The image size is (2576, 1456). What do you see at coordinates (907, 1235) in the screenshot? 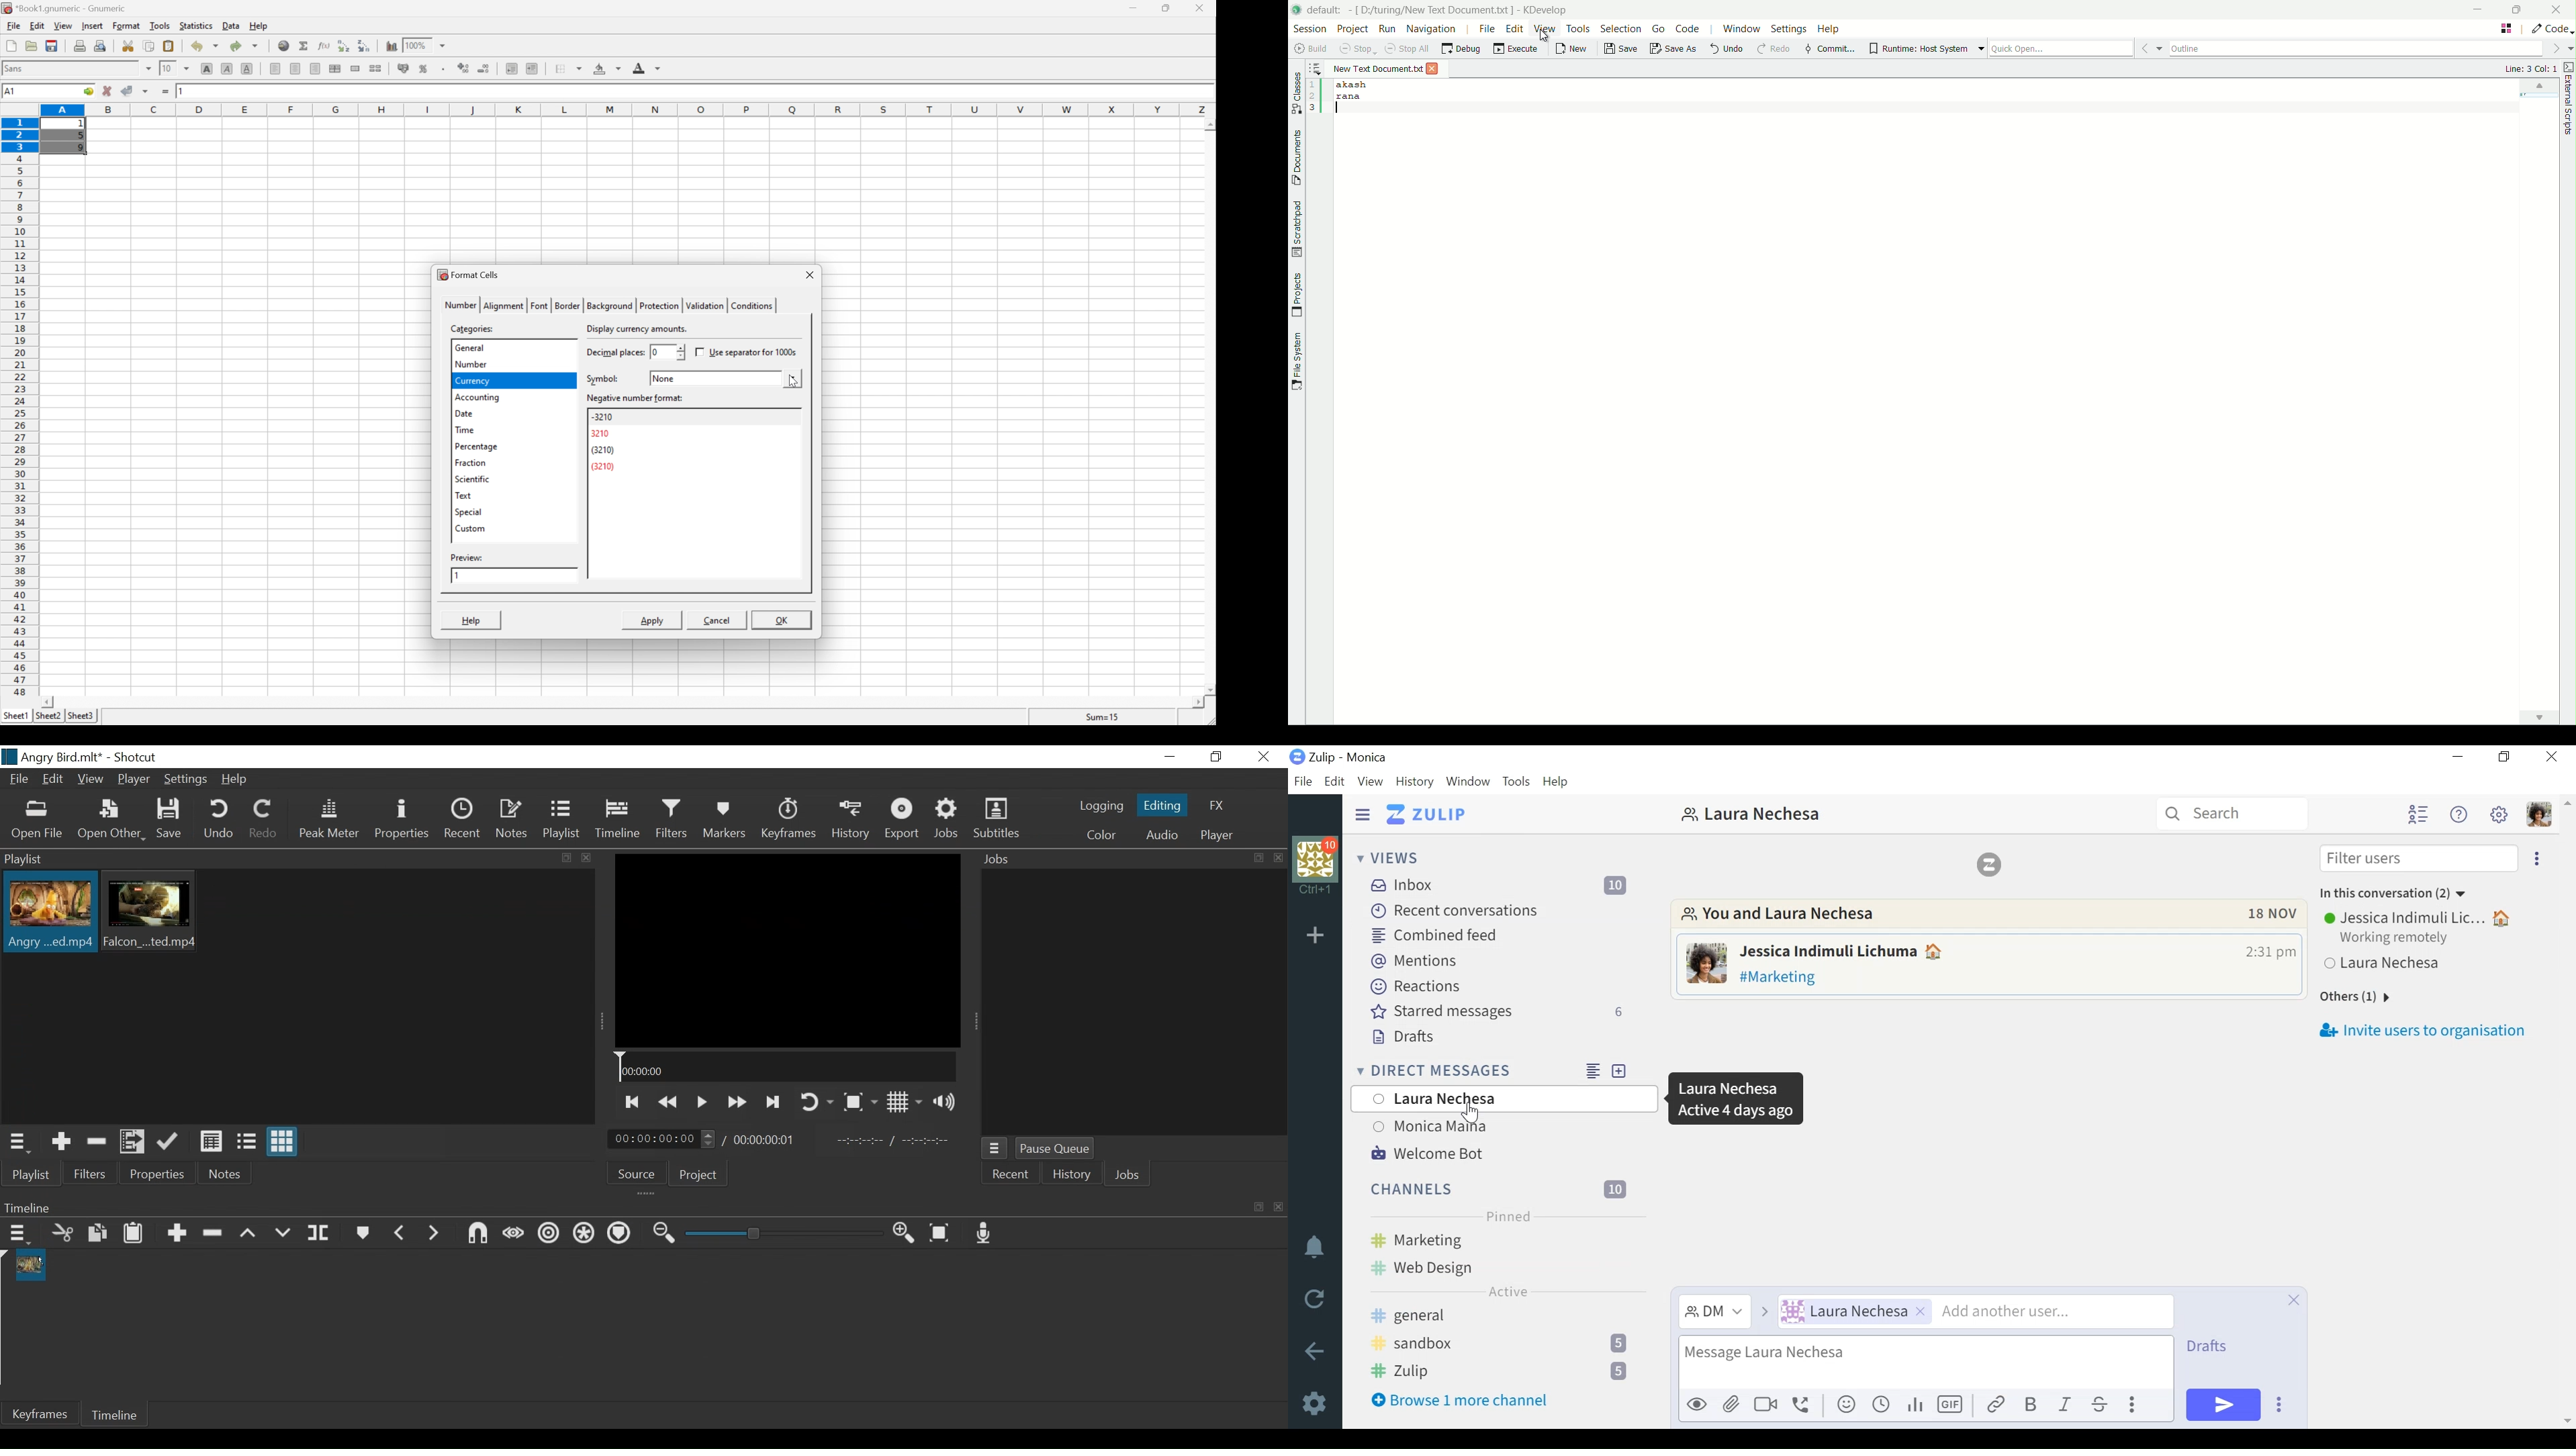
I see `Zoom timeline in` at bounding box center [907, 1235].